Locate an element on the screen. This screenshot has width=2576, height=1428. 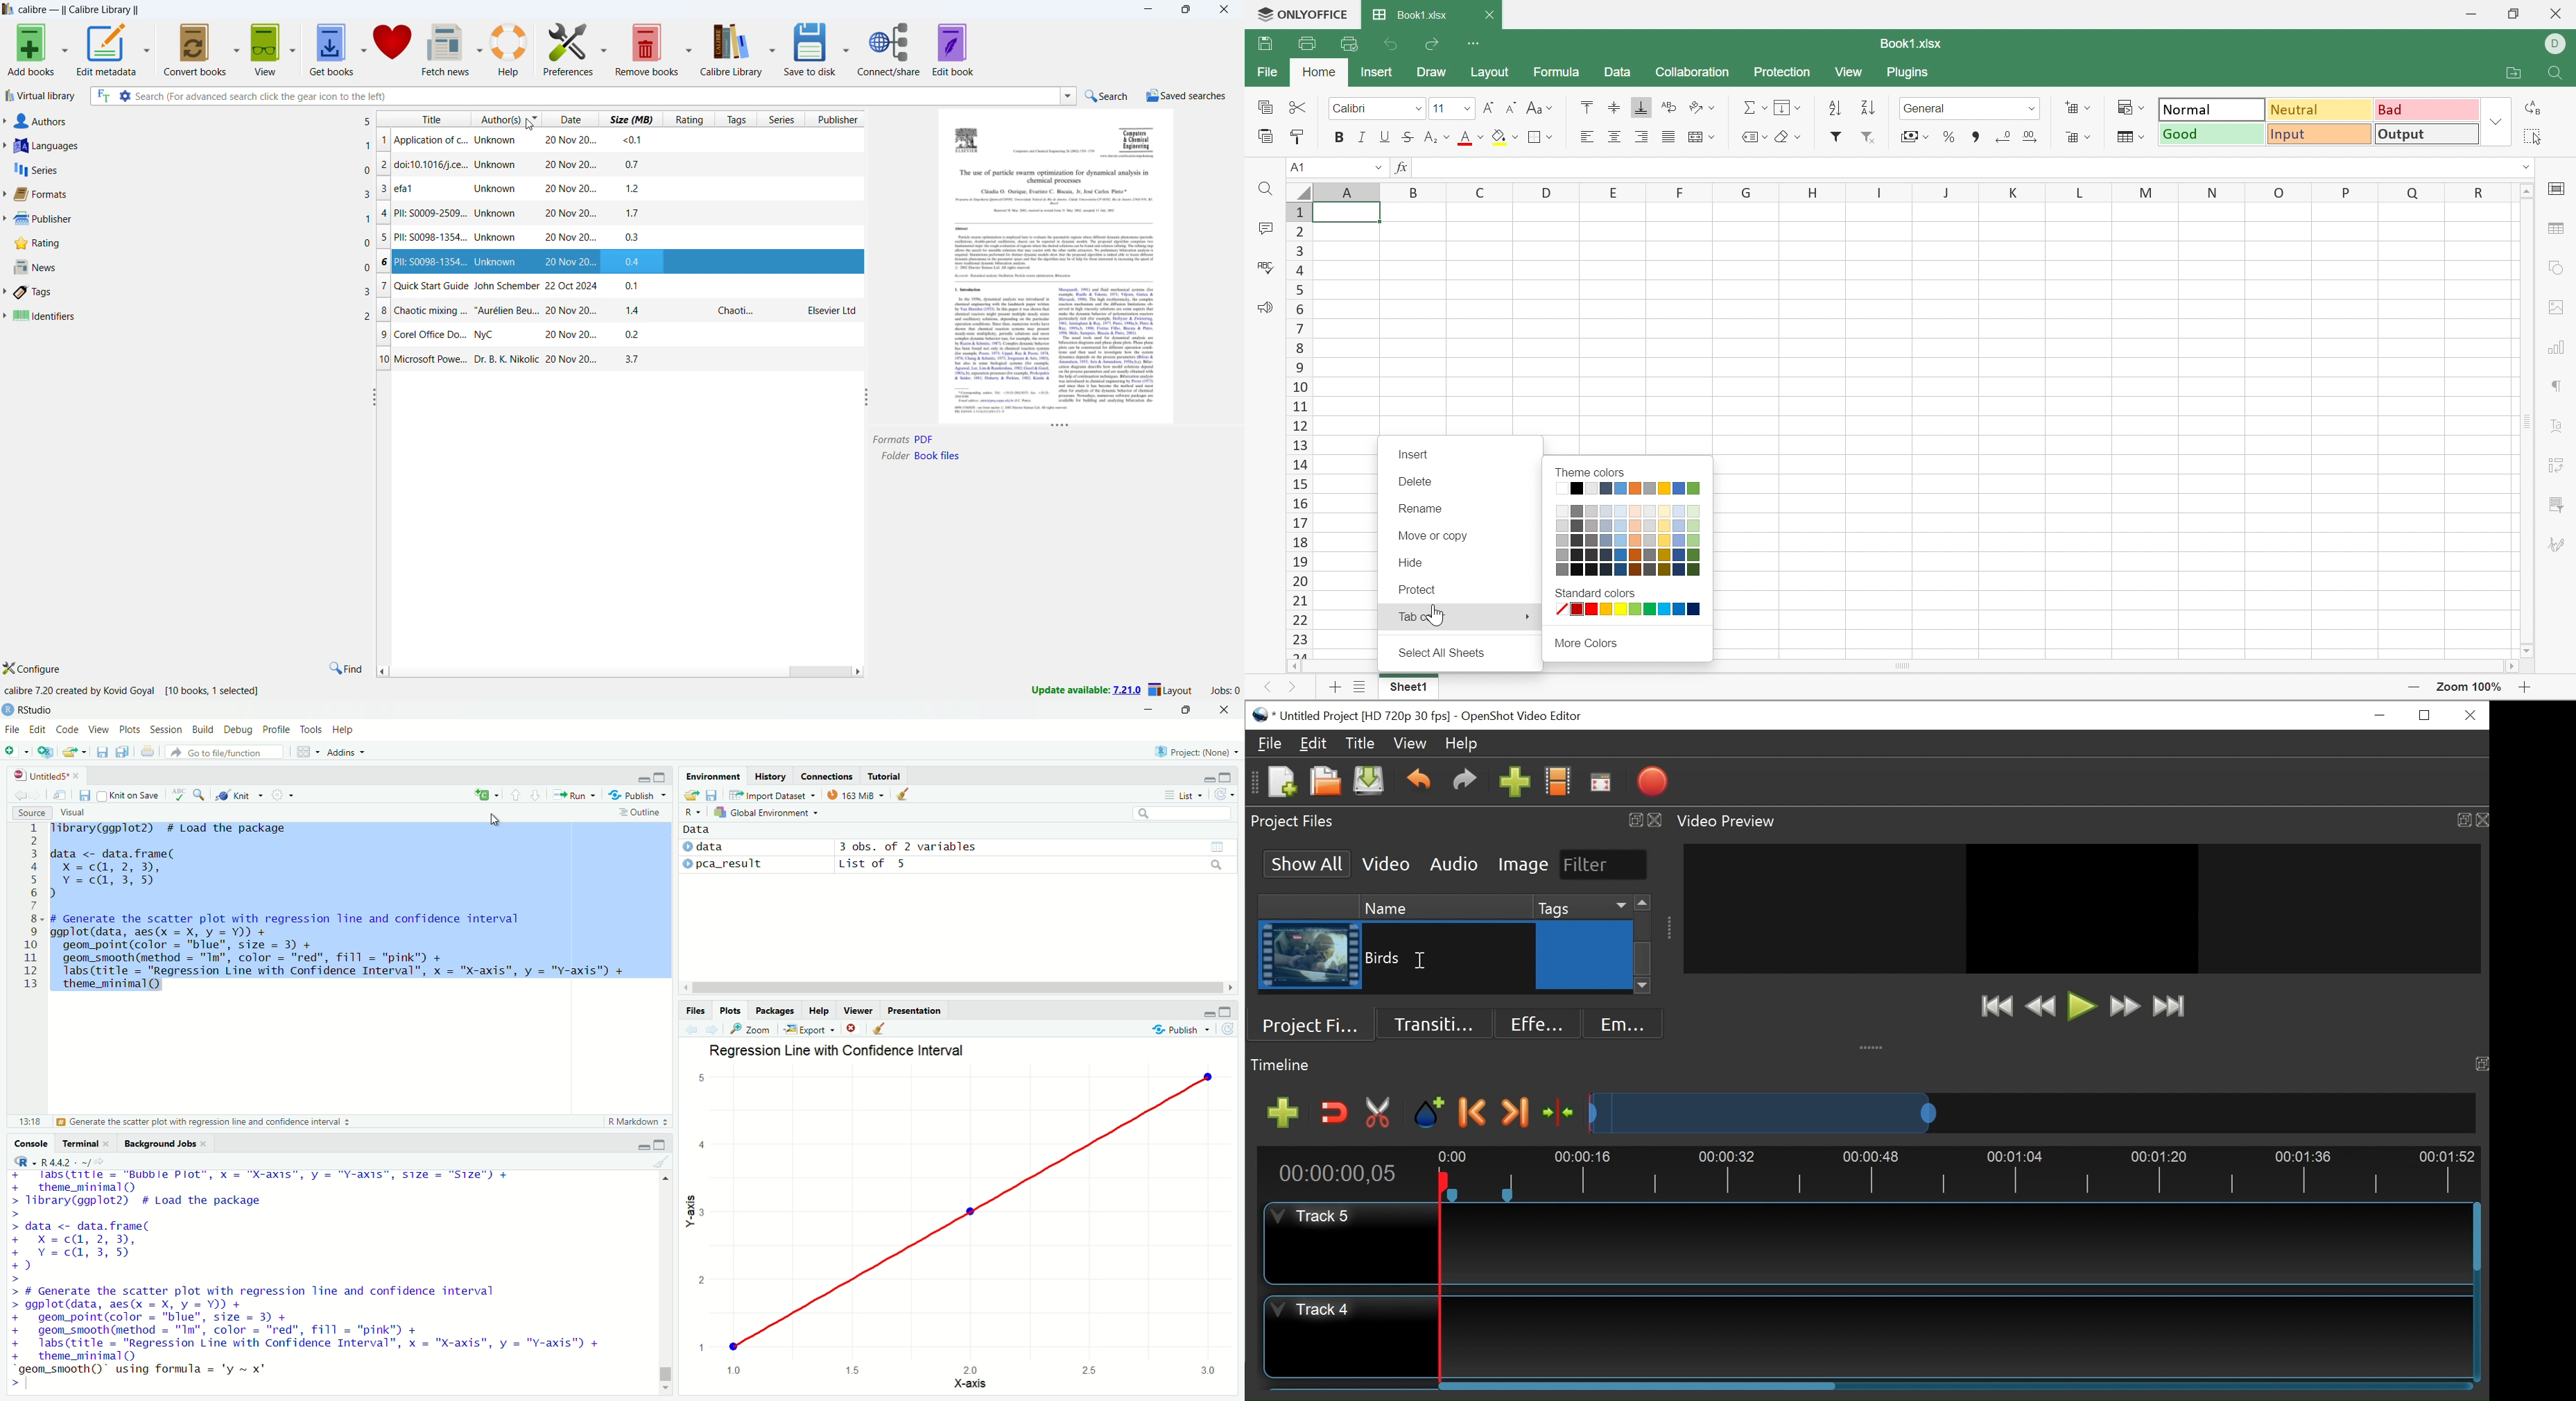
 is located at coordinates (1785, 107).